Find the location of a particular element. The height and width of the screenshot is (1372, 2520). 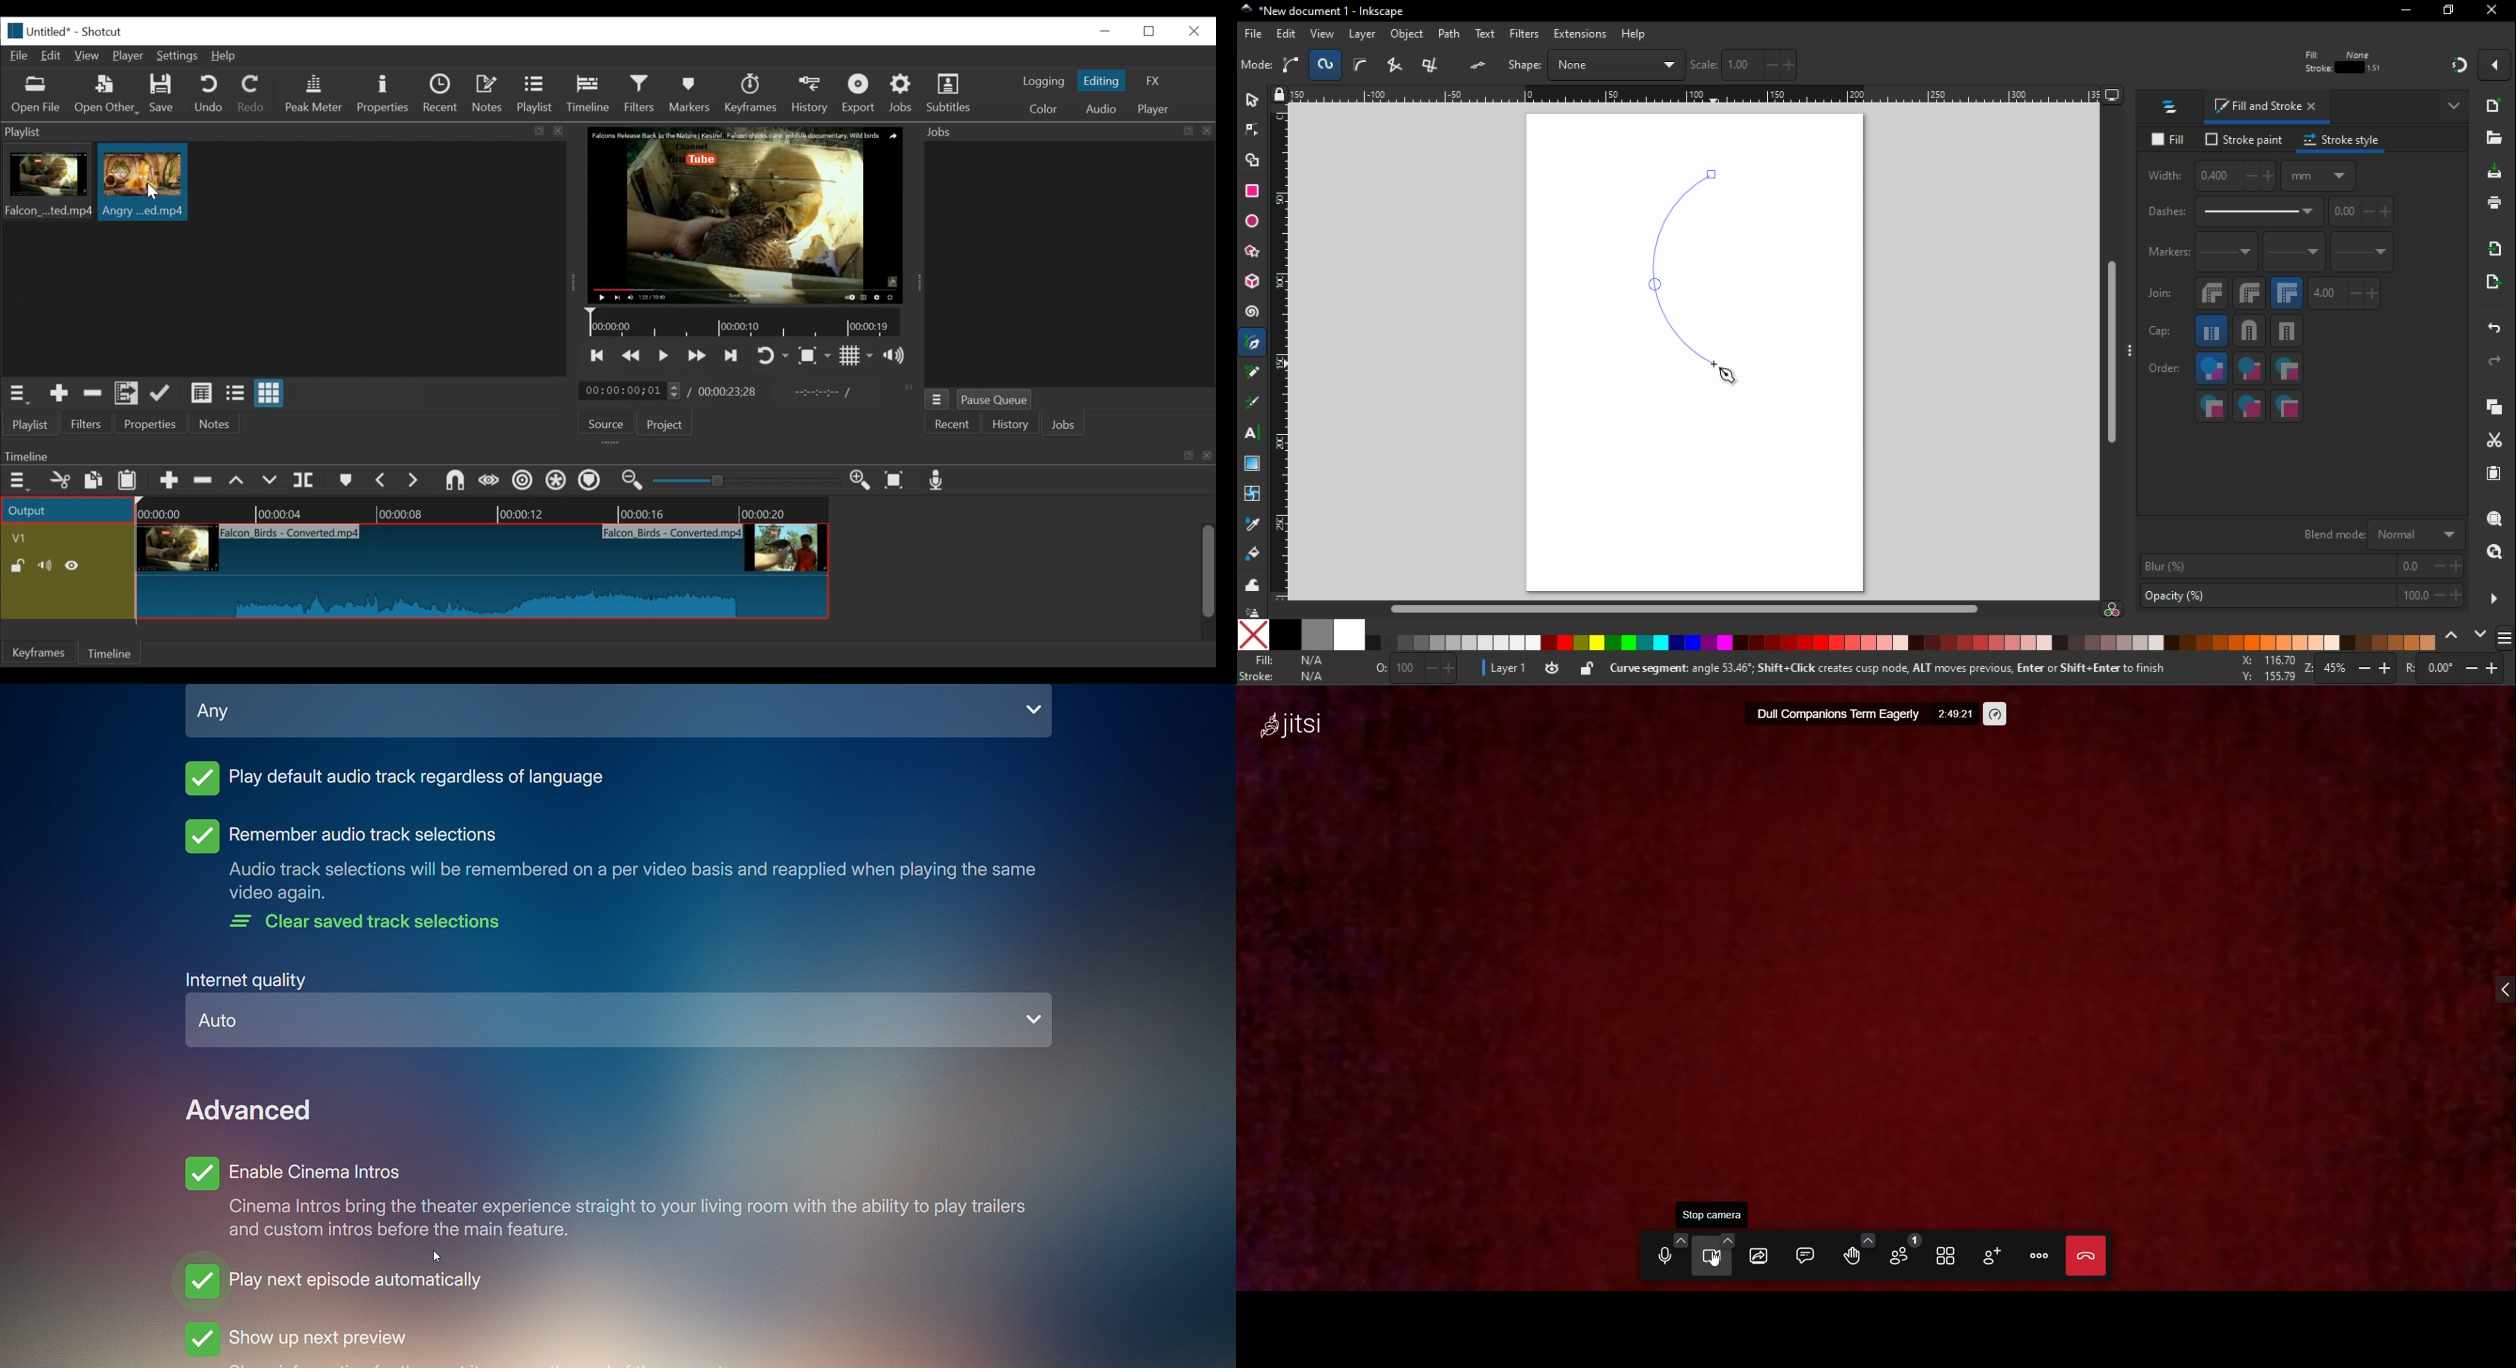

create a sequence of paraxial line segments is located at coordinates (1434, 65).